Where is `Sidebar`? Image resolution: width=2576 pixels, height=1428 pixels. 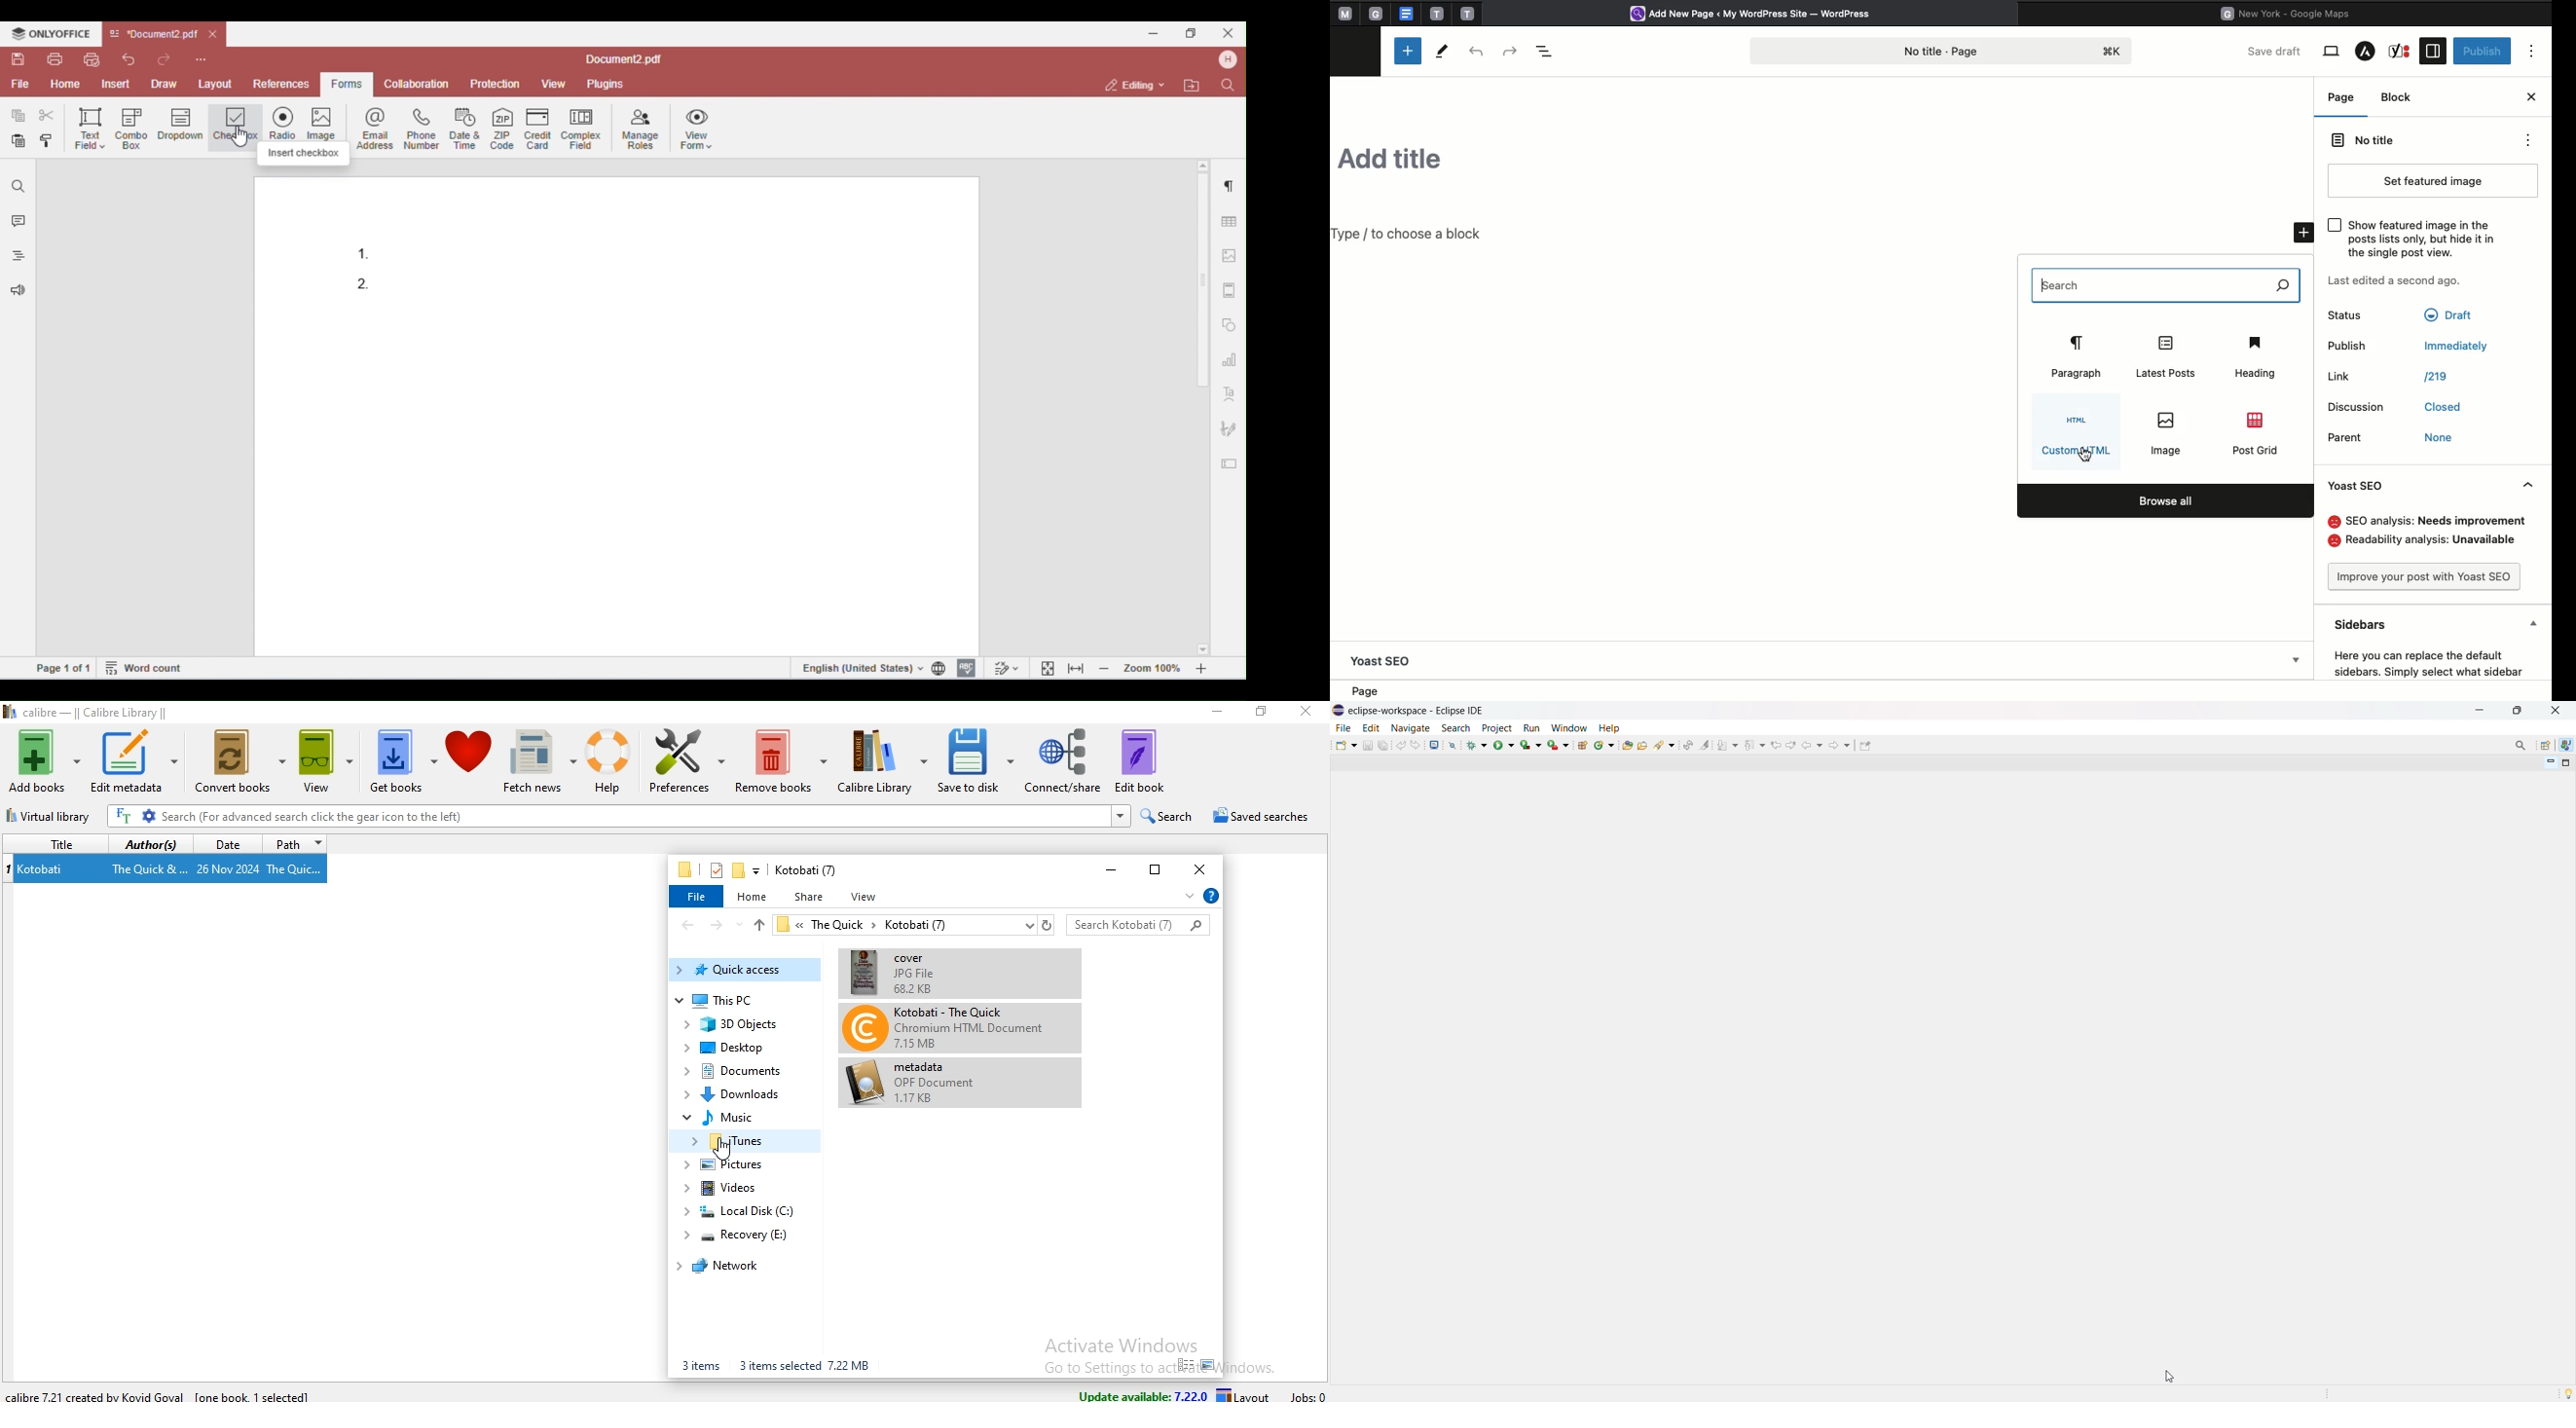 Sidebar is located at coordinates (2432, 51).